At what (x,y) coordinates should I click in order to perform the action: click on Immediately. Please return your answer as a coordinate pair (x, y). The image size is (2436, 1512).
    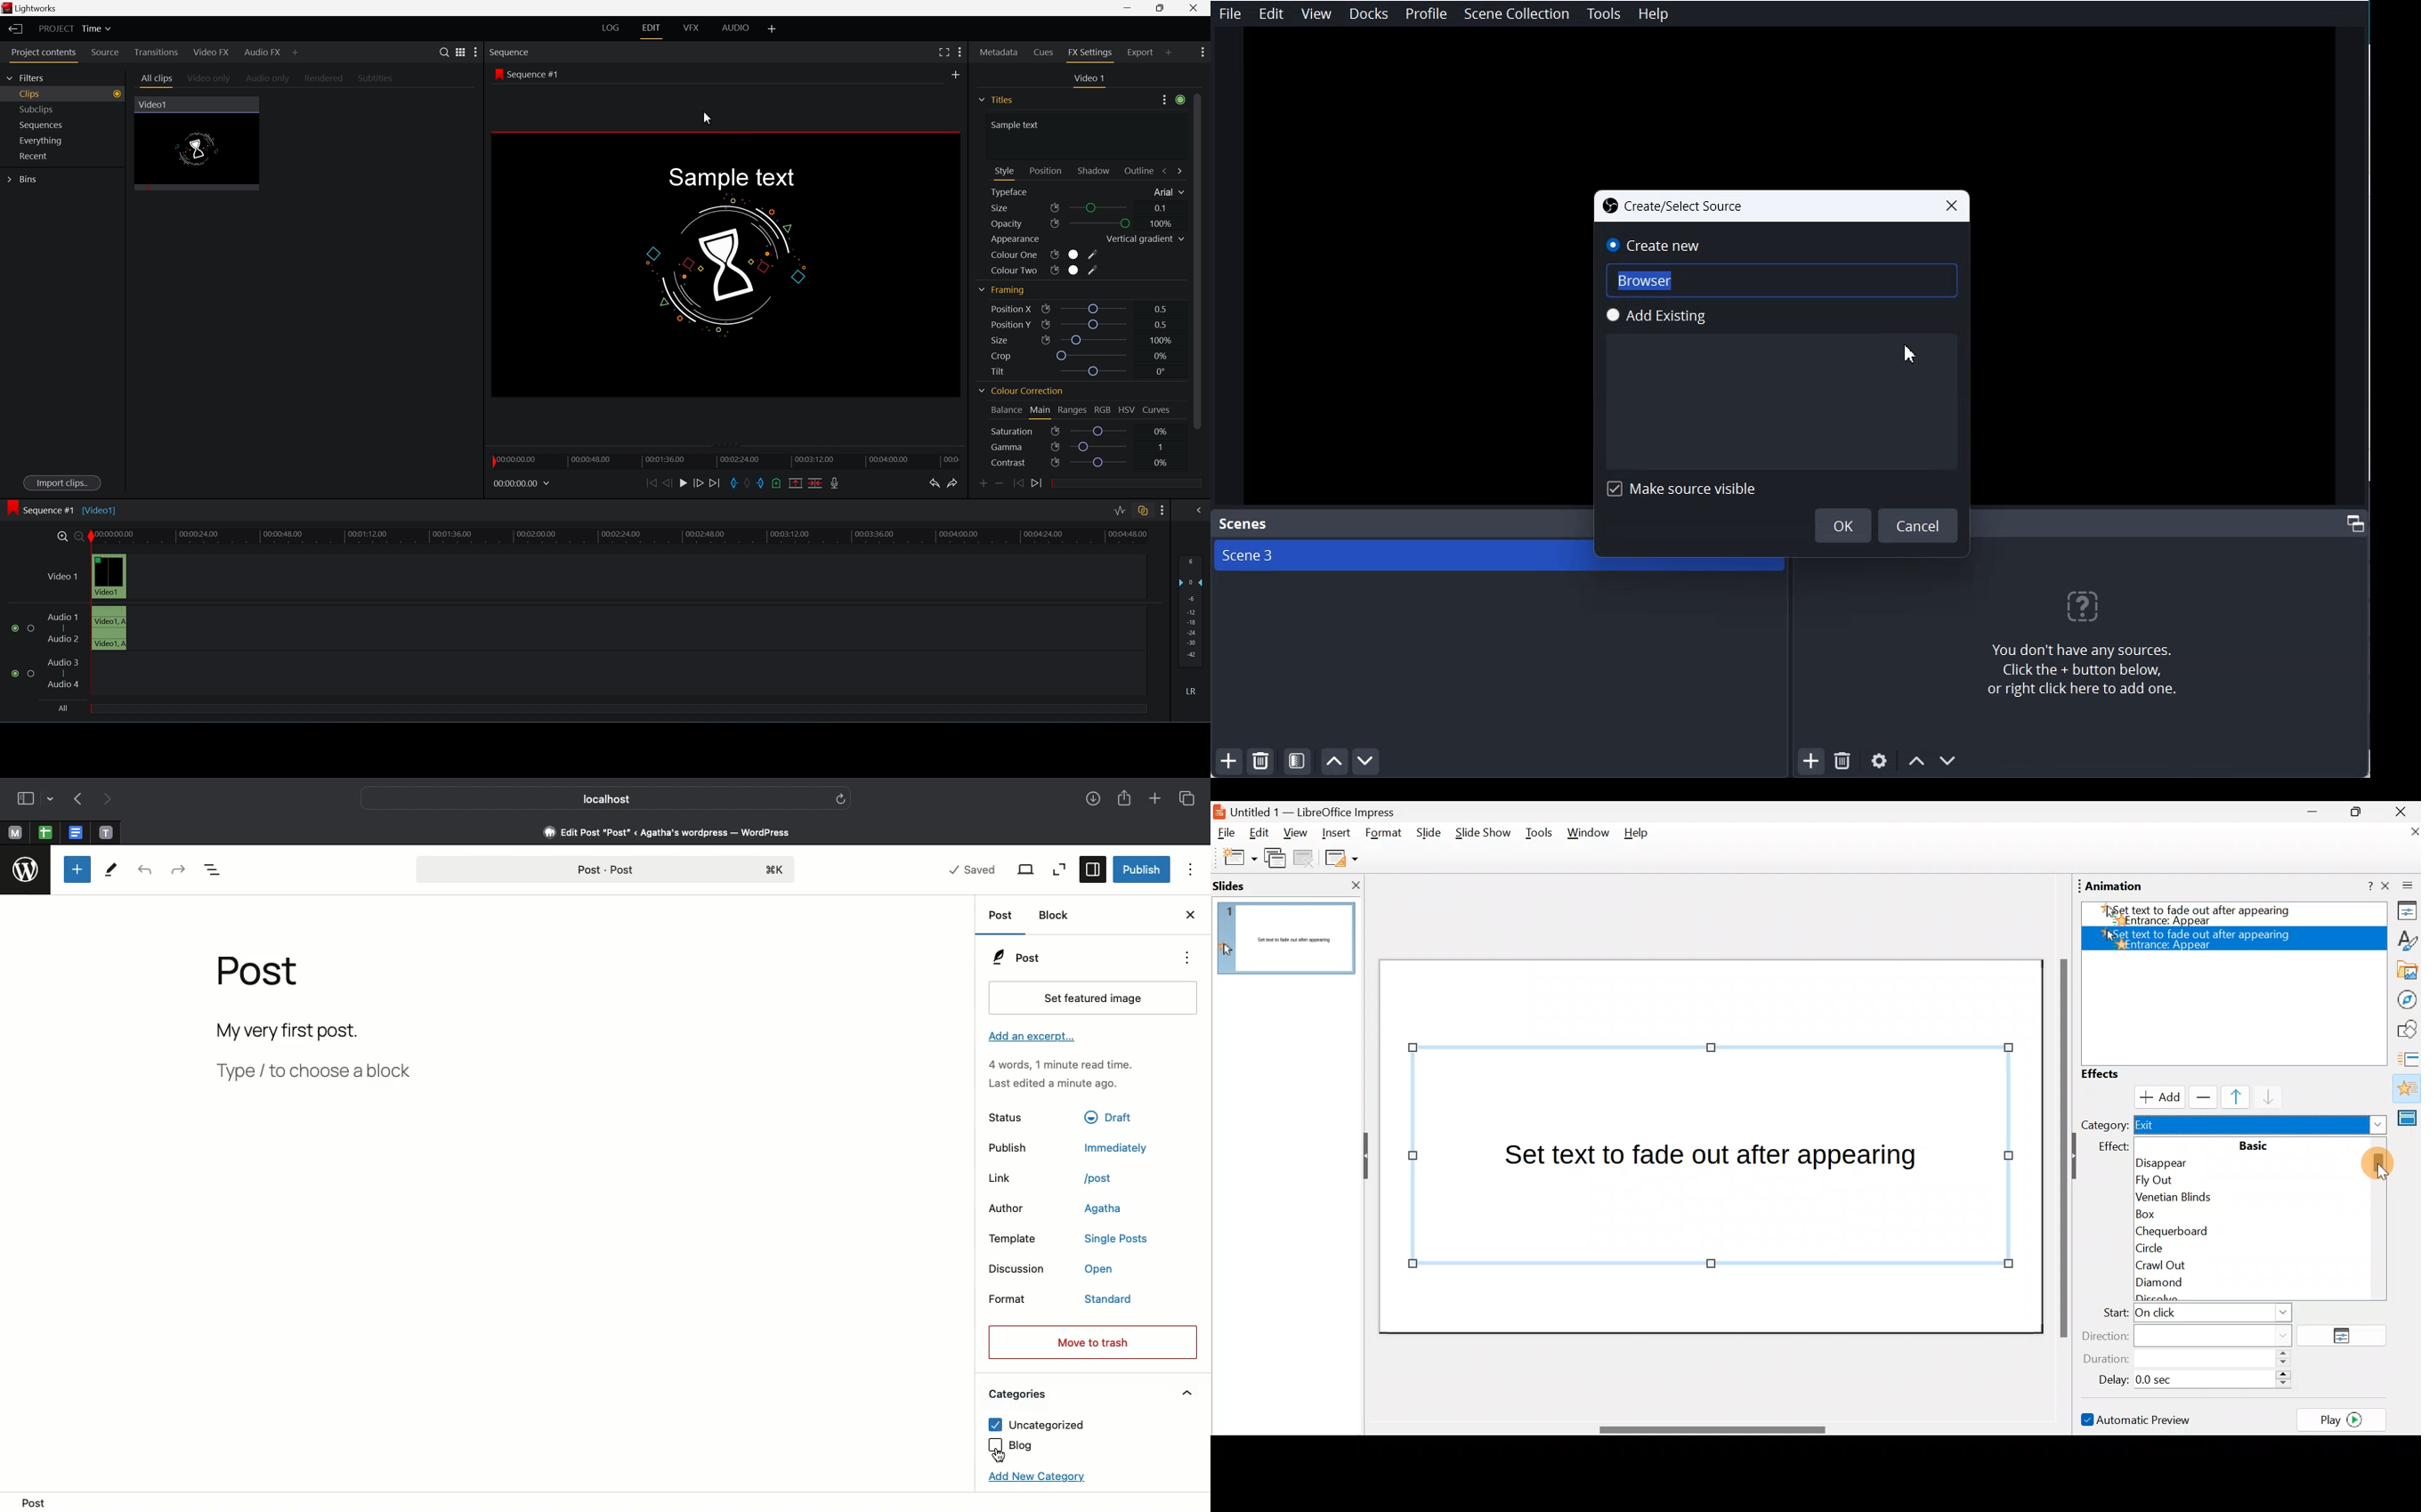
    Looking at the image, I should click on (1120, 1148).